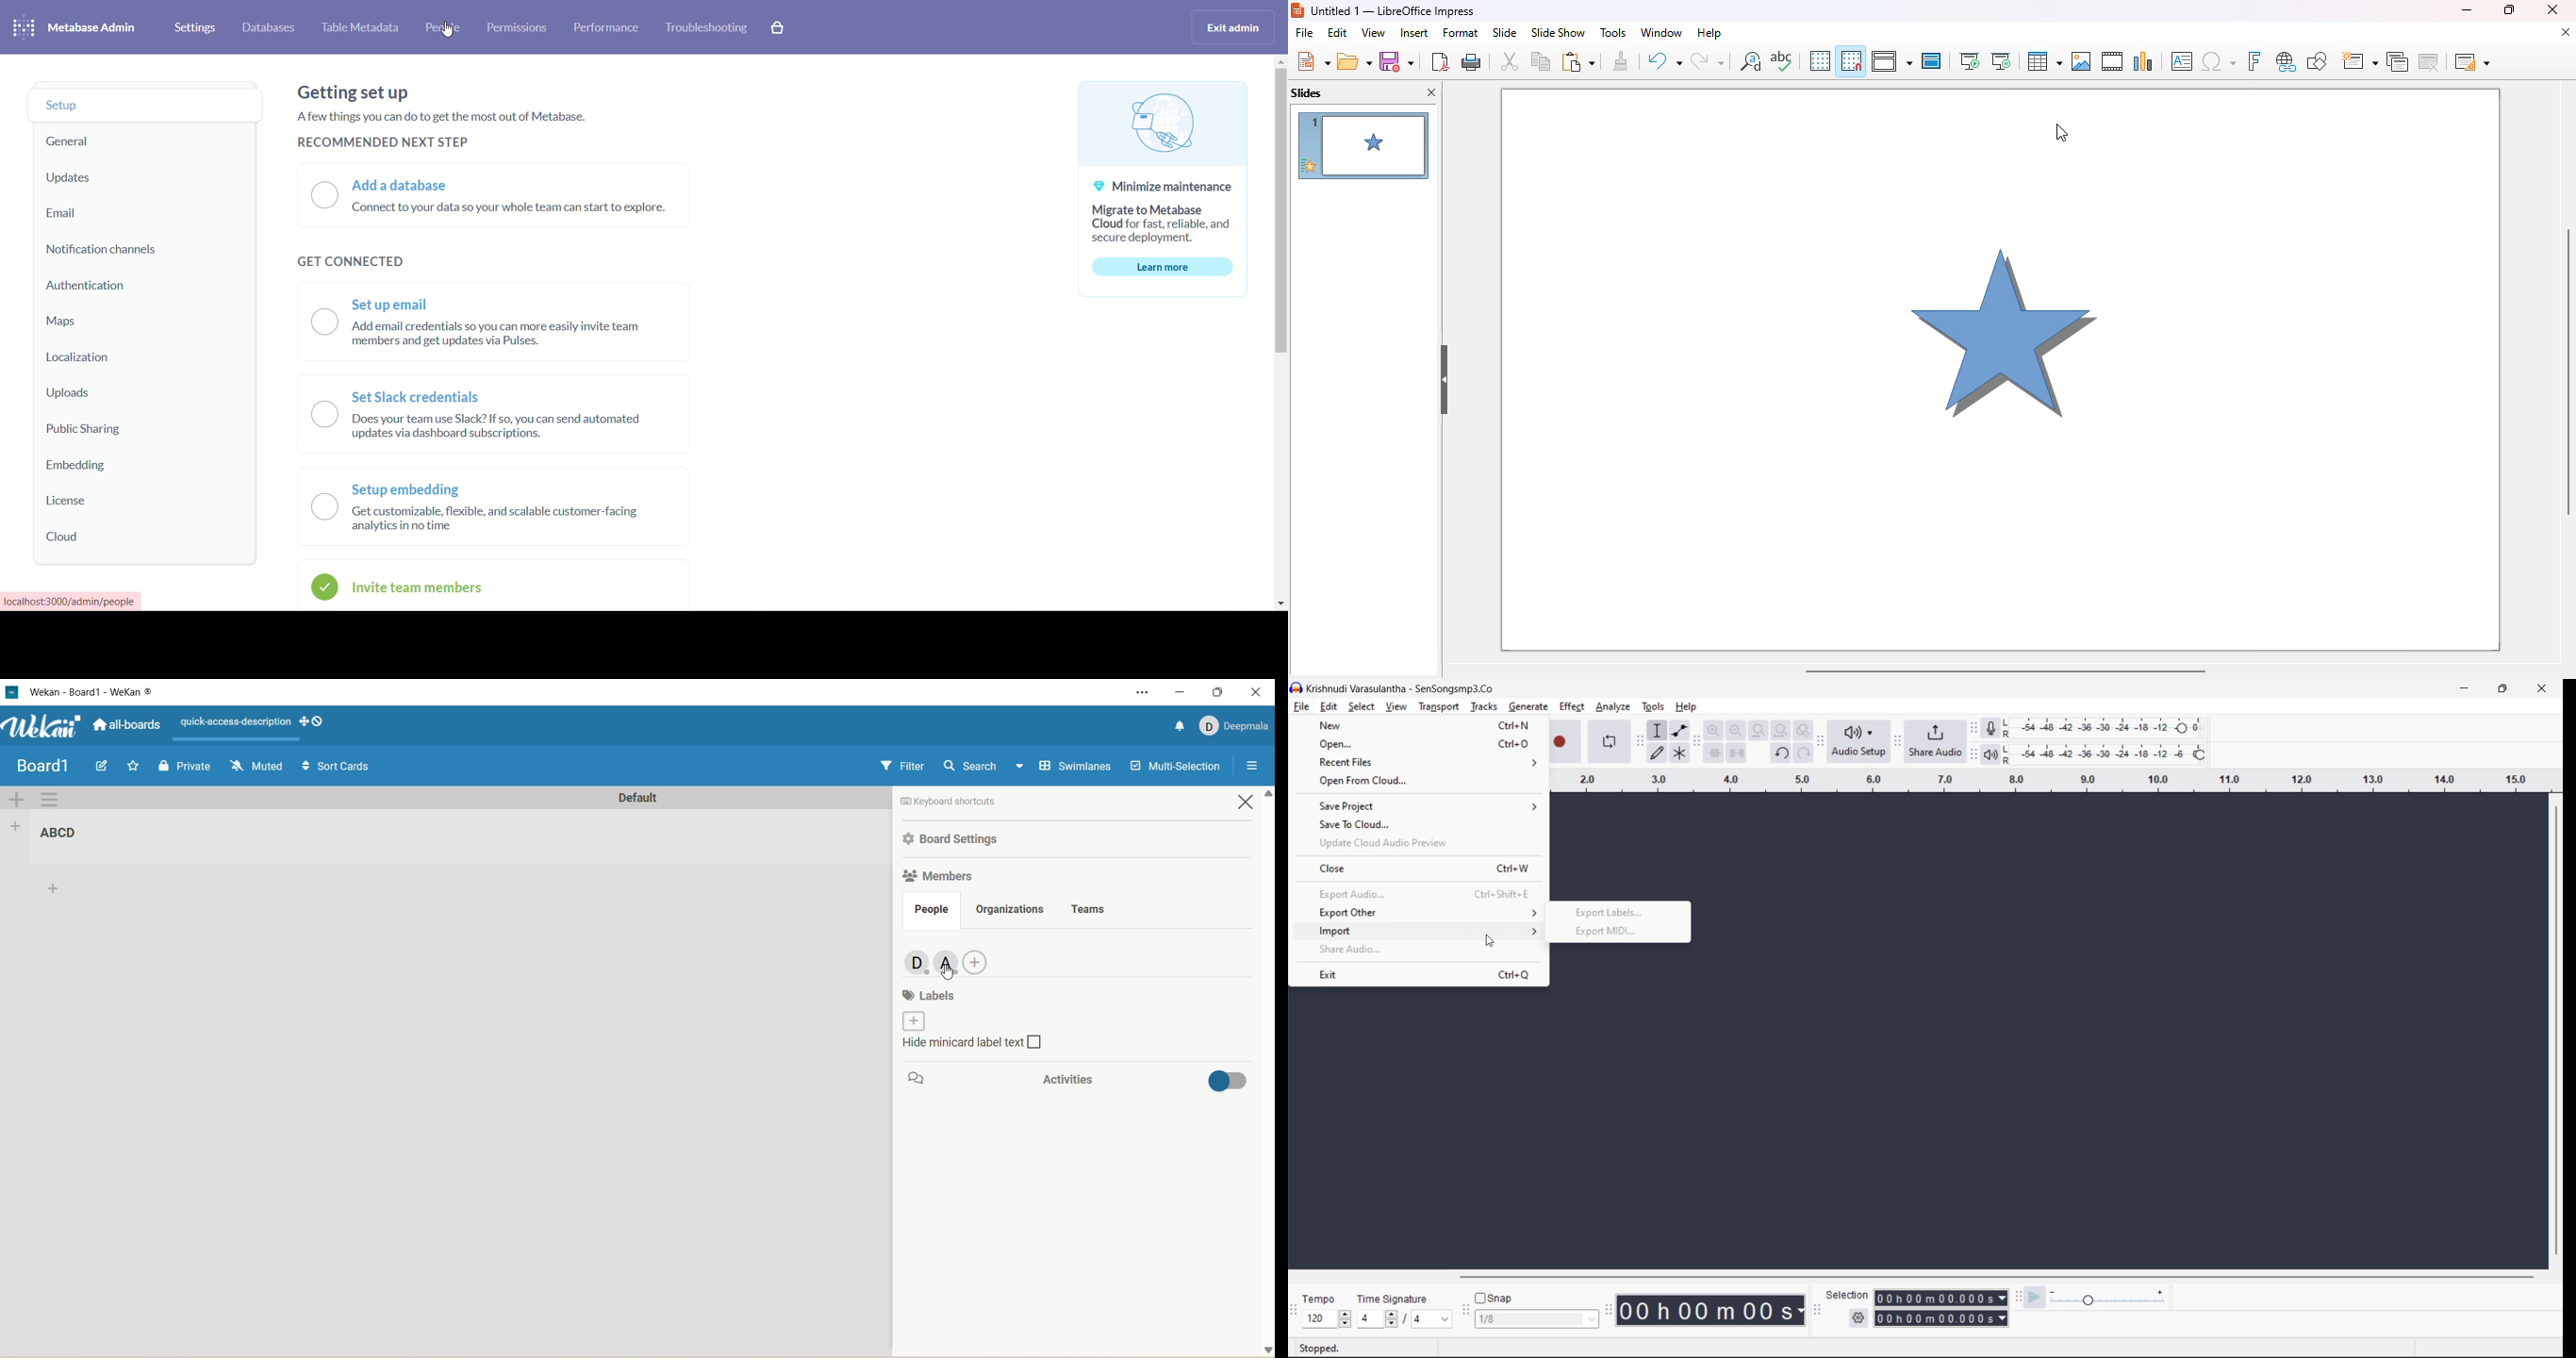 The height and width of the screenshot is (1372, 2576). Describe the element at coordinates (86, 431) in the screenshot. I see `public sharing` at that location.